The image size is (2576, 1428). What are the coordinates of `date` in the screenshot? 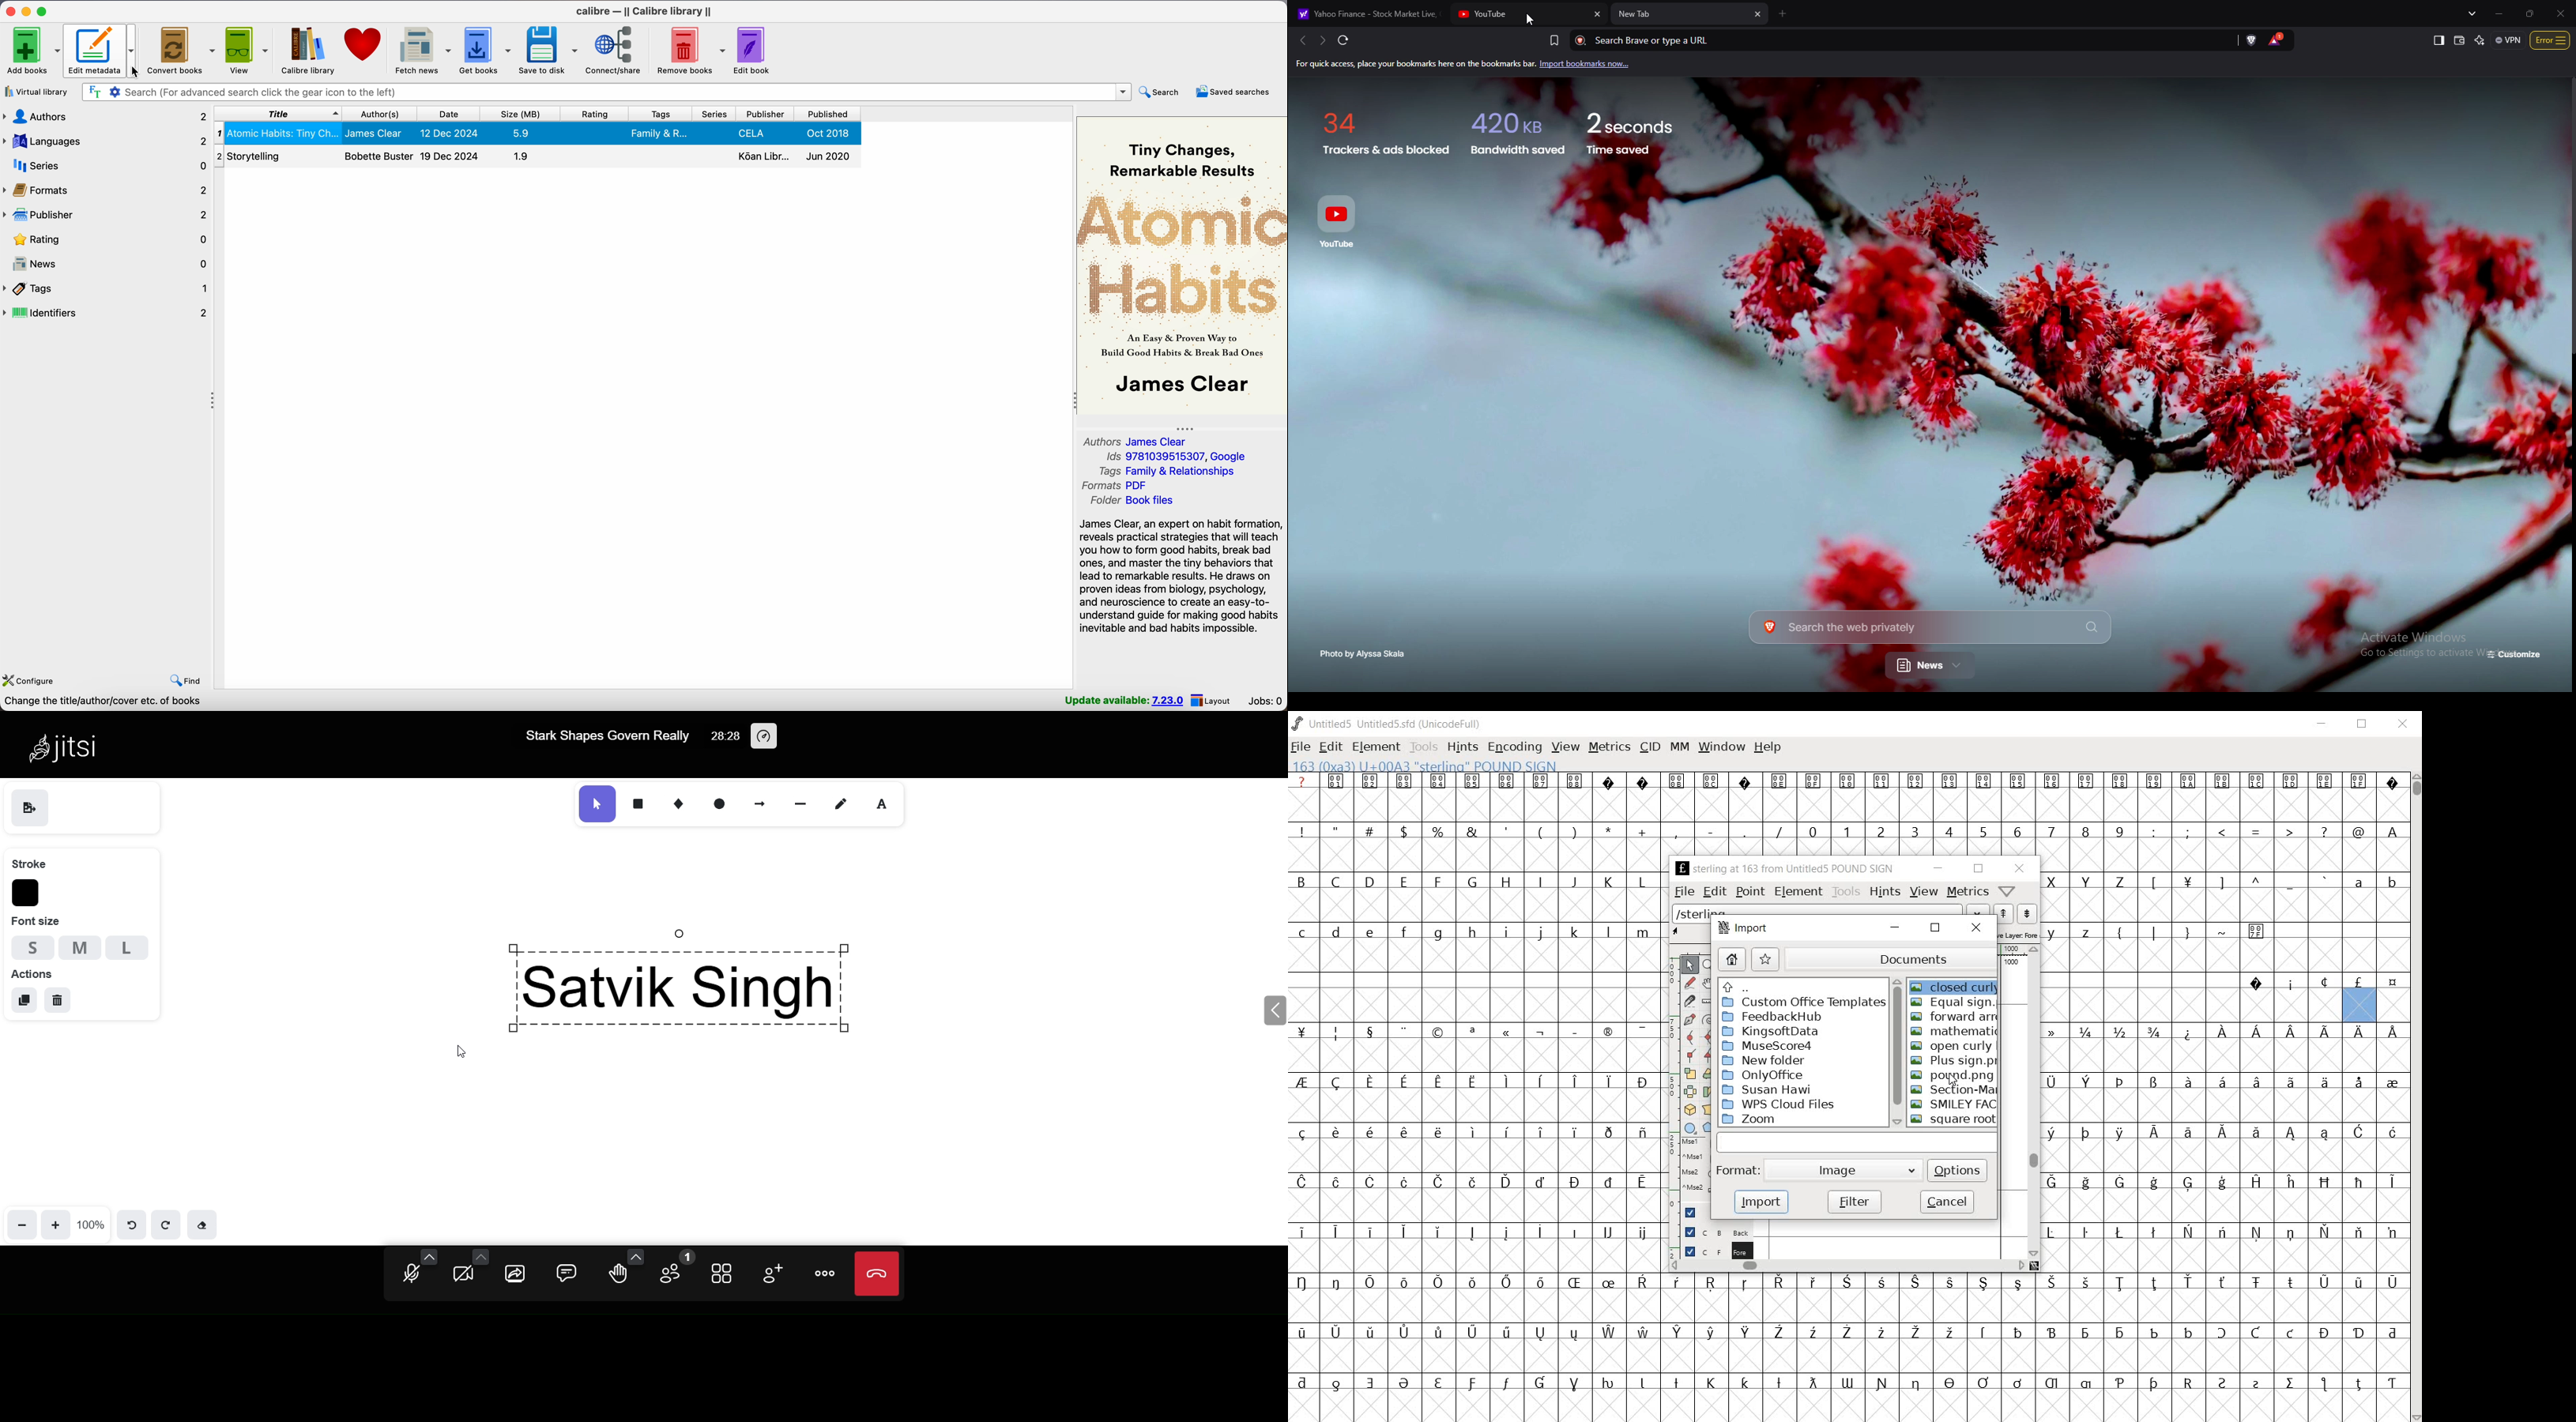 It's located at (449, 114).